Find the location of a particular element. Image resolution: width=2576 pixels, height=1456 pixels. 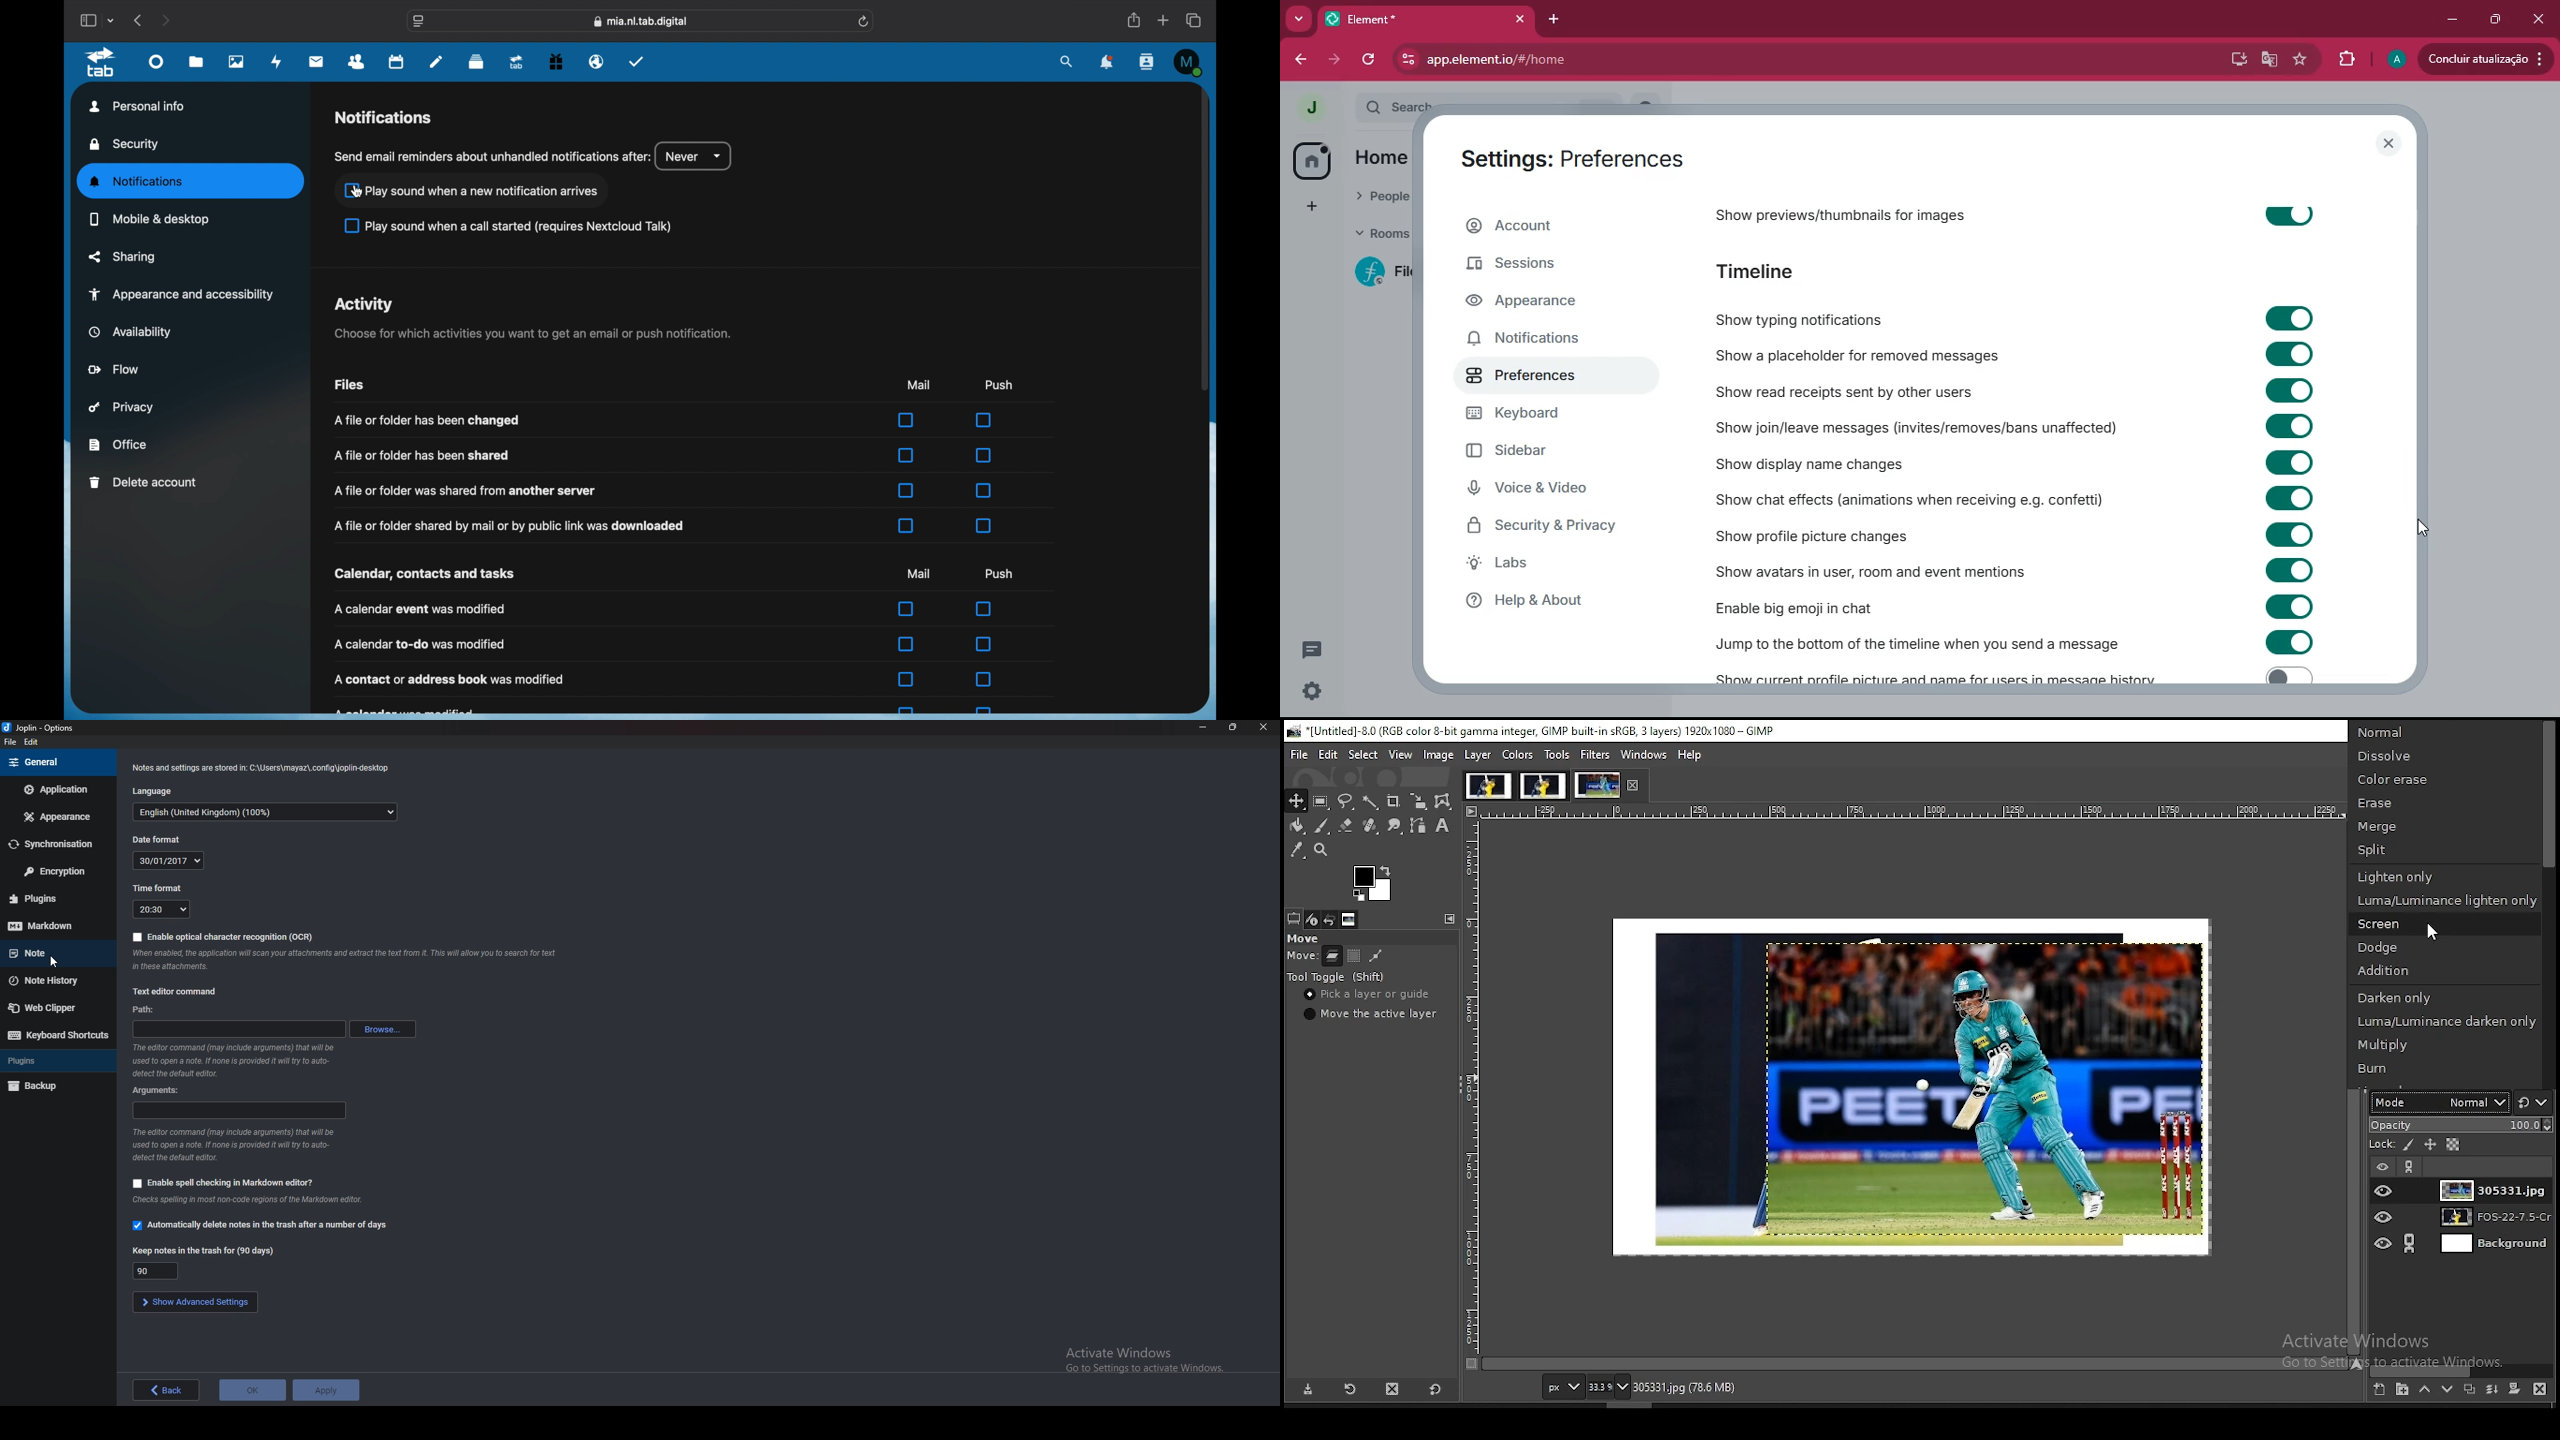

next is located at coordinates (167, 20).